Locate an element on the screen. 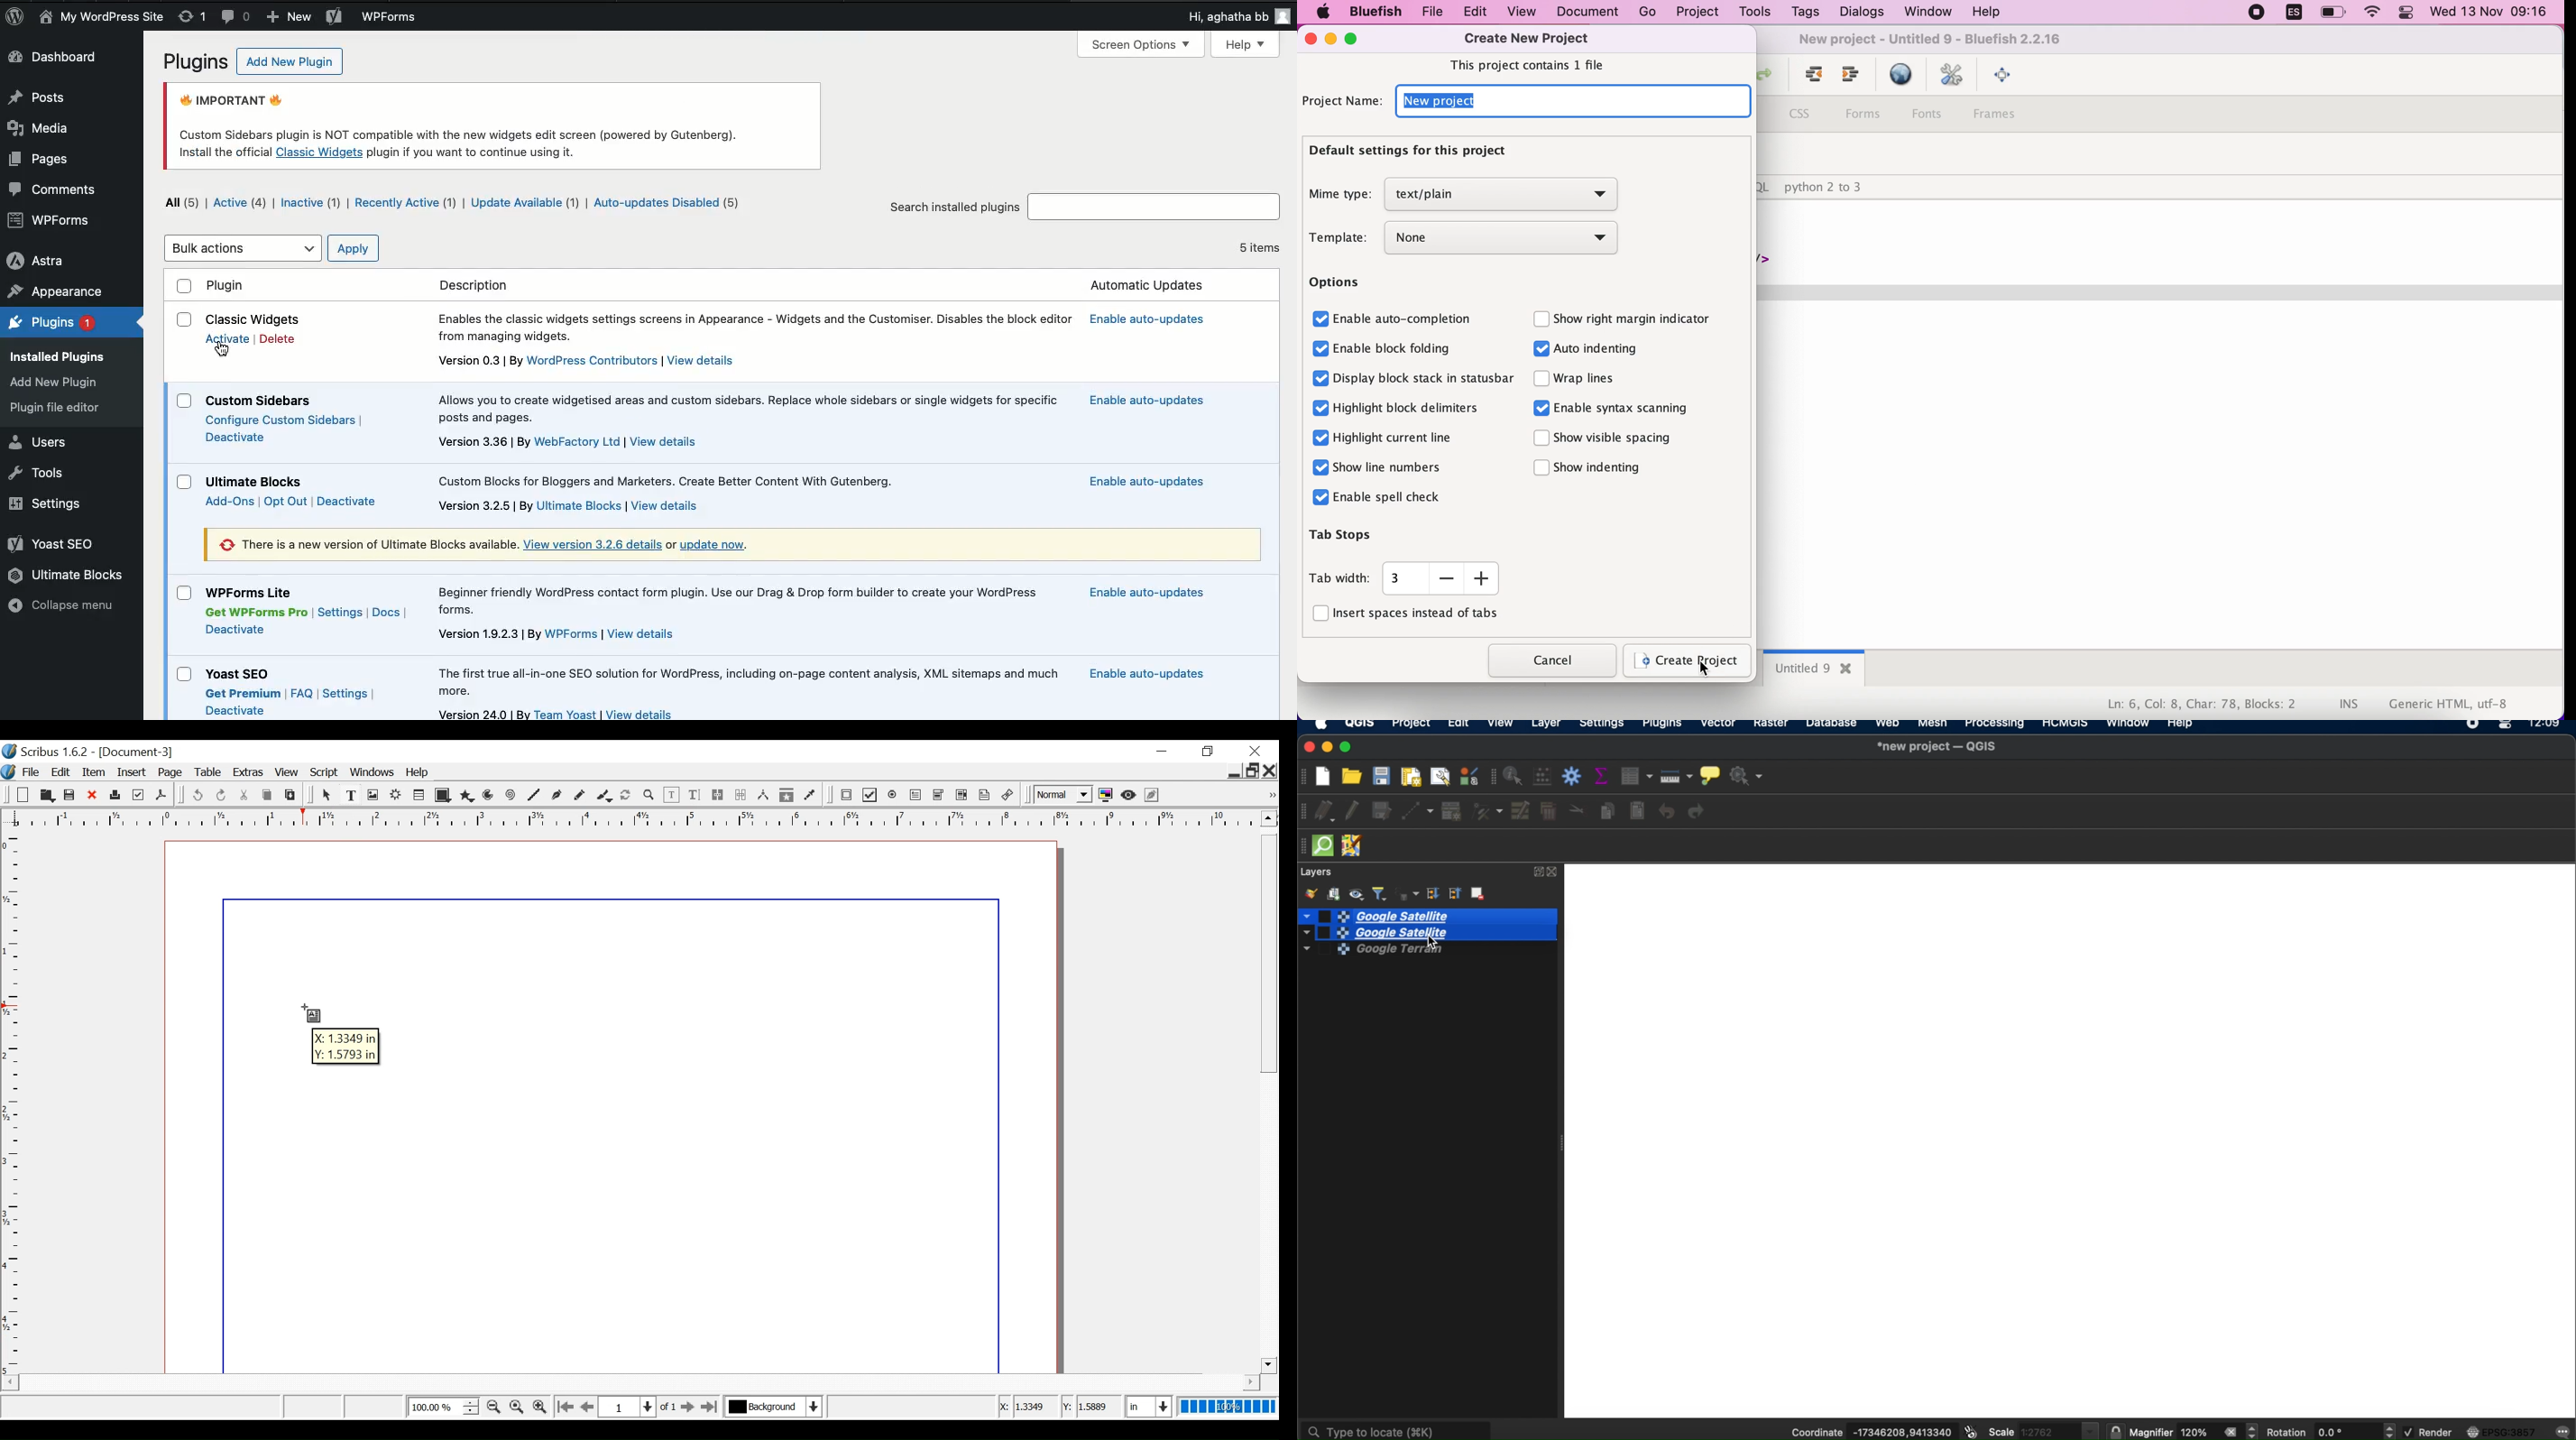  Extras is located at coordinates (247, 772).